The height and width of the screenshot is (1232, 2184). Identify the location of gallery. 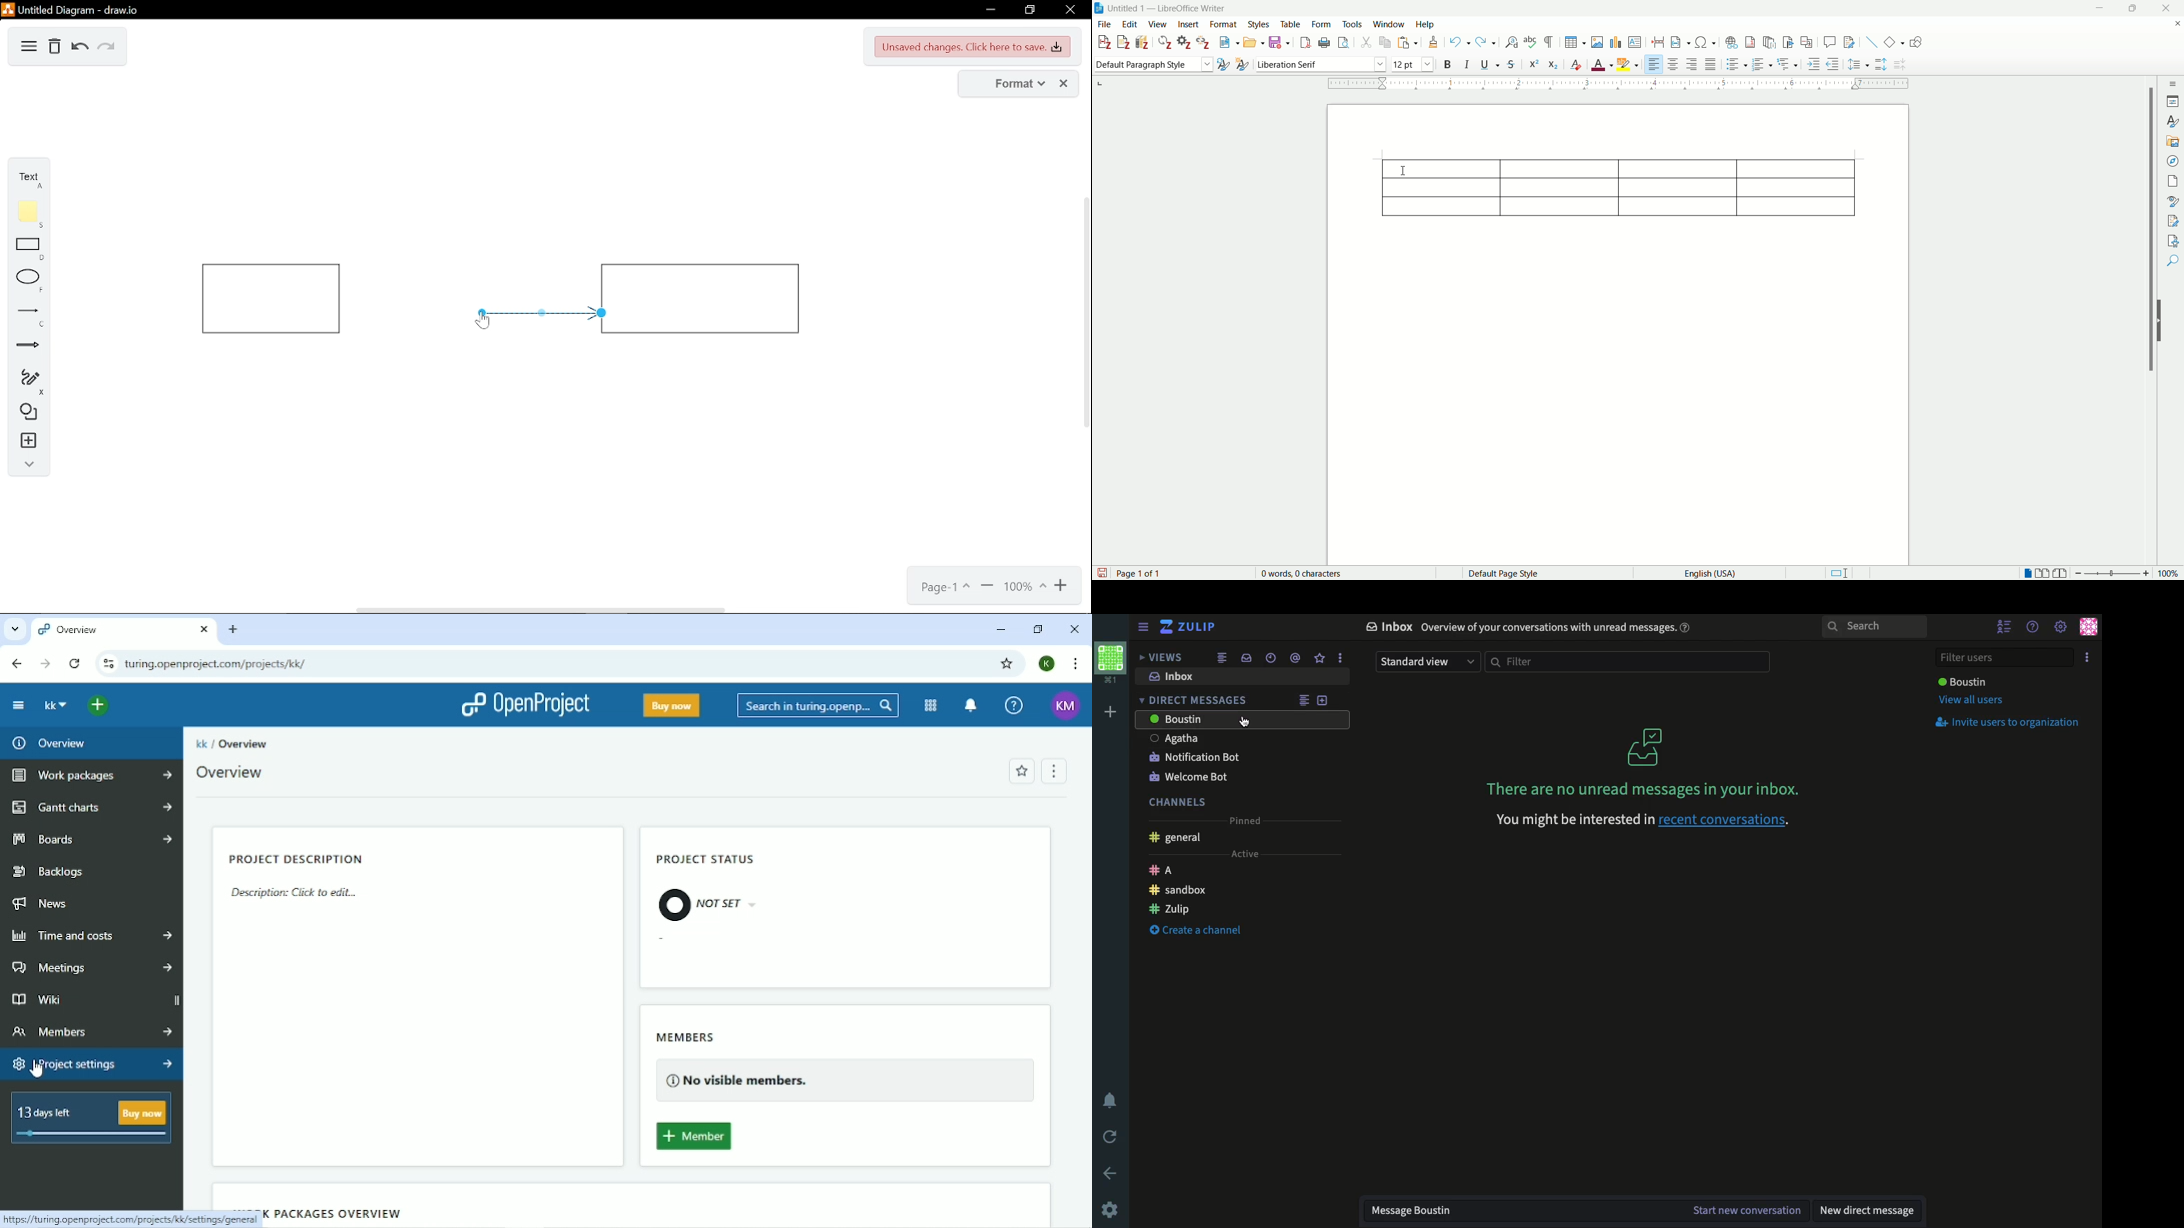
(2172, 143).